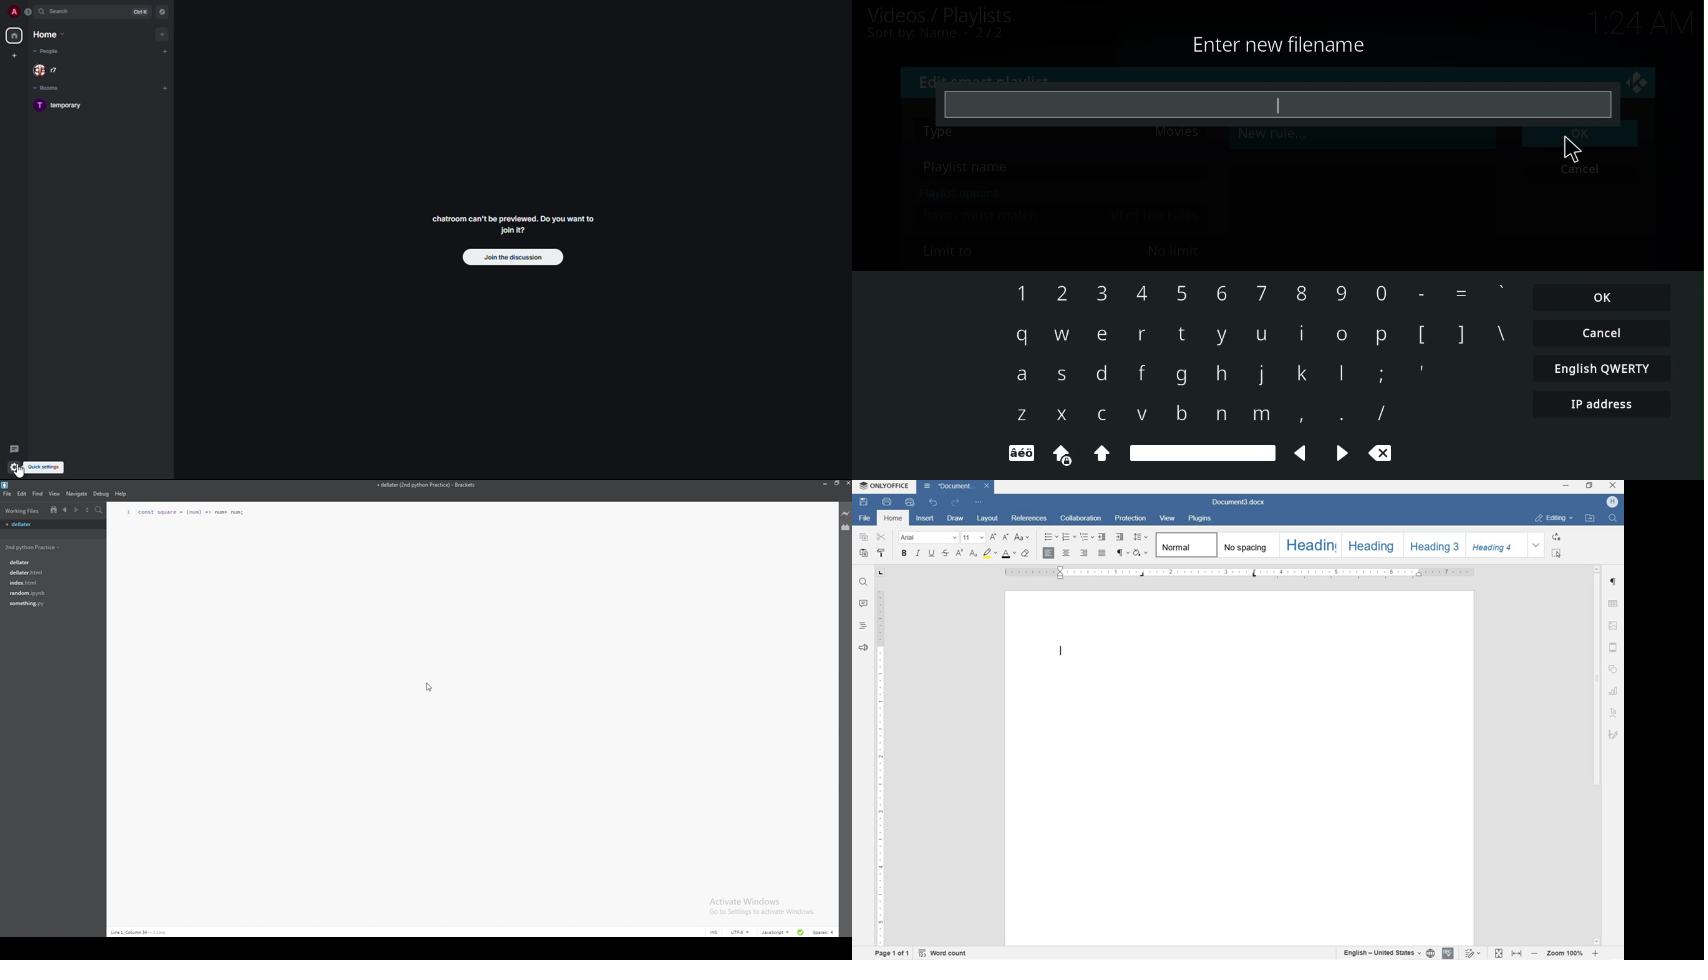 This screenshot has height=980, width=1708. Describe the element at coordinates (1218, 414) in the screenshot. I see `n` at that location.